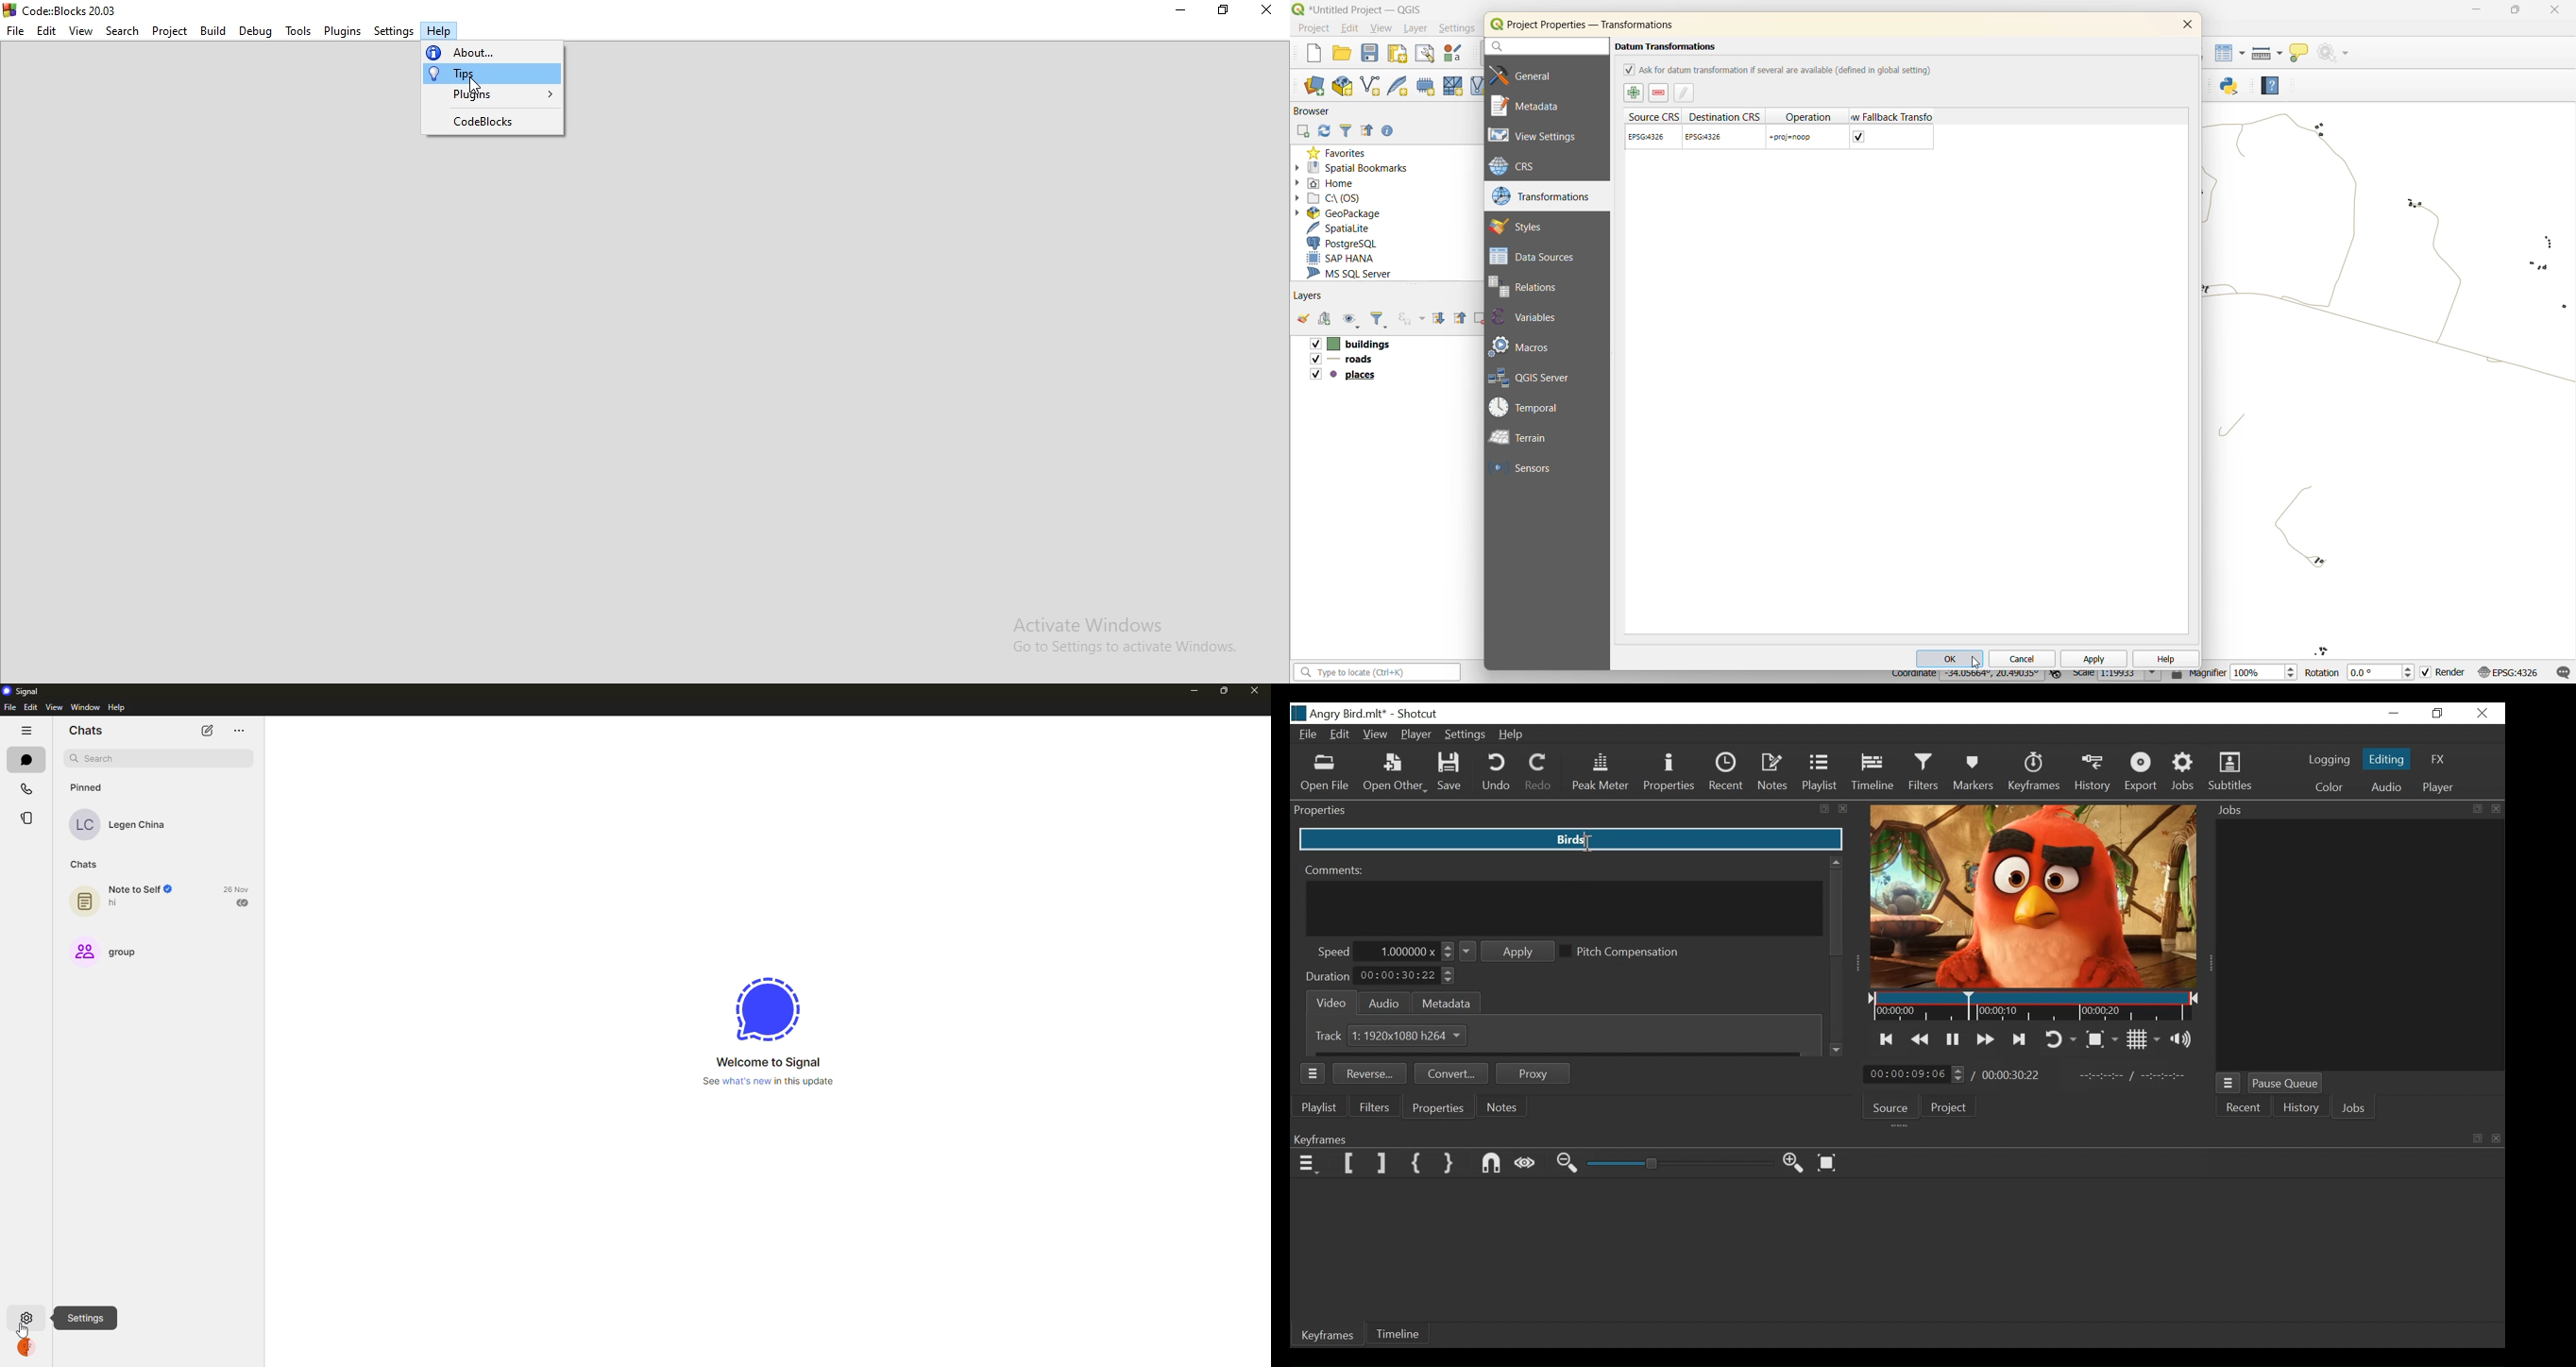 Image resolution: width=2576 pixels, height=1372 pixels. What do you see at coordinates (2092, 776) in the screenshot?
I see `History` at bounding box center [2092, 776].